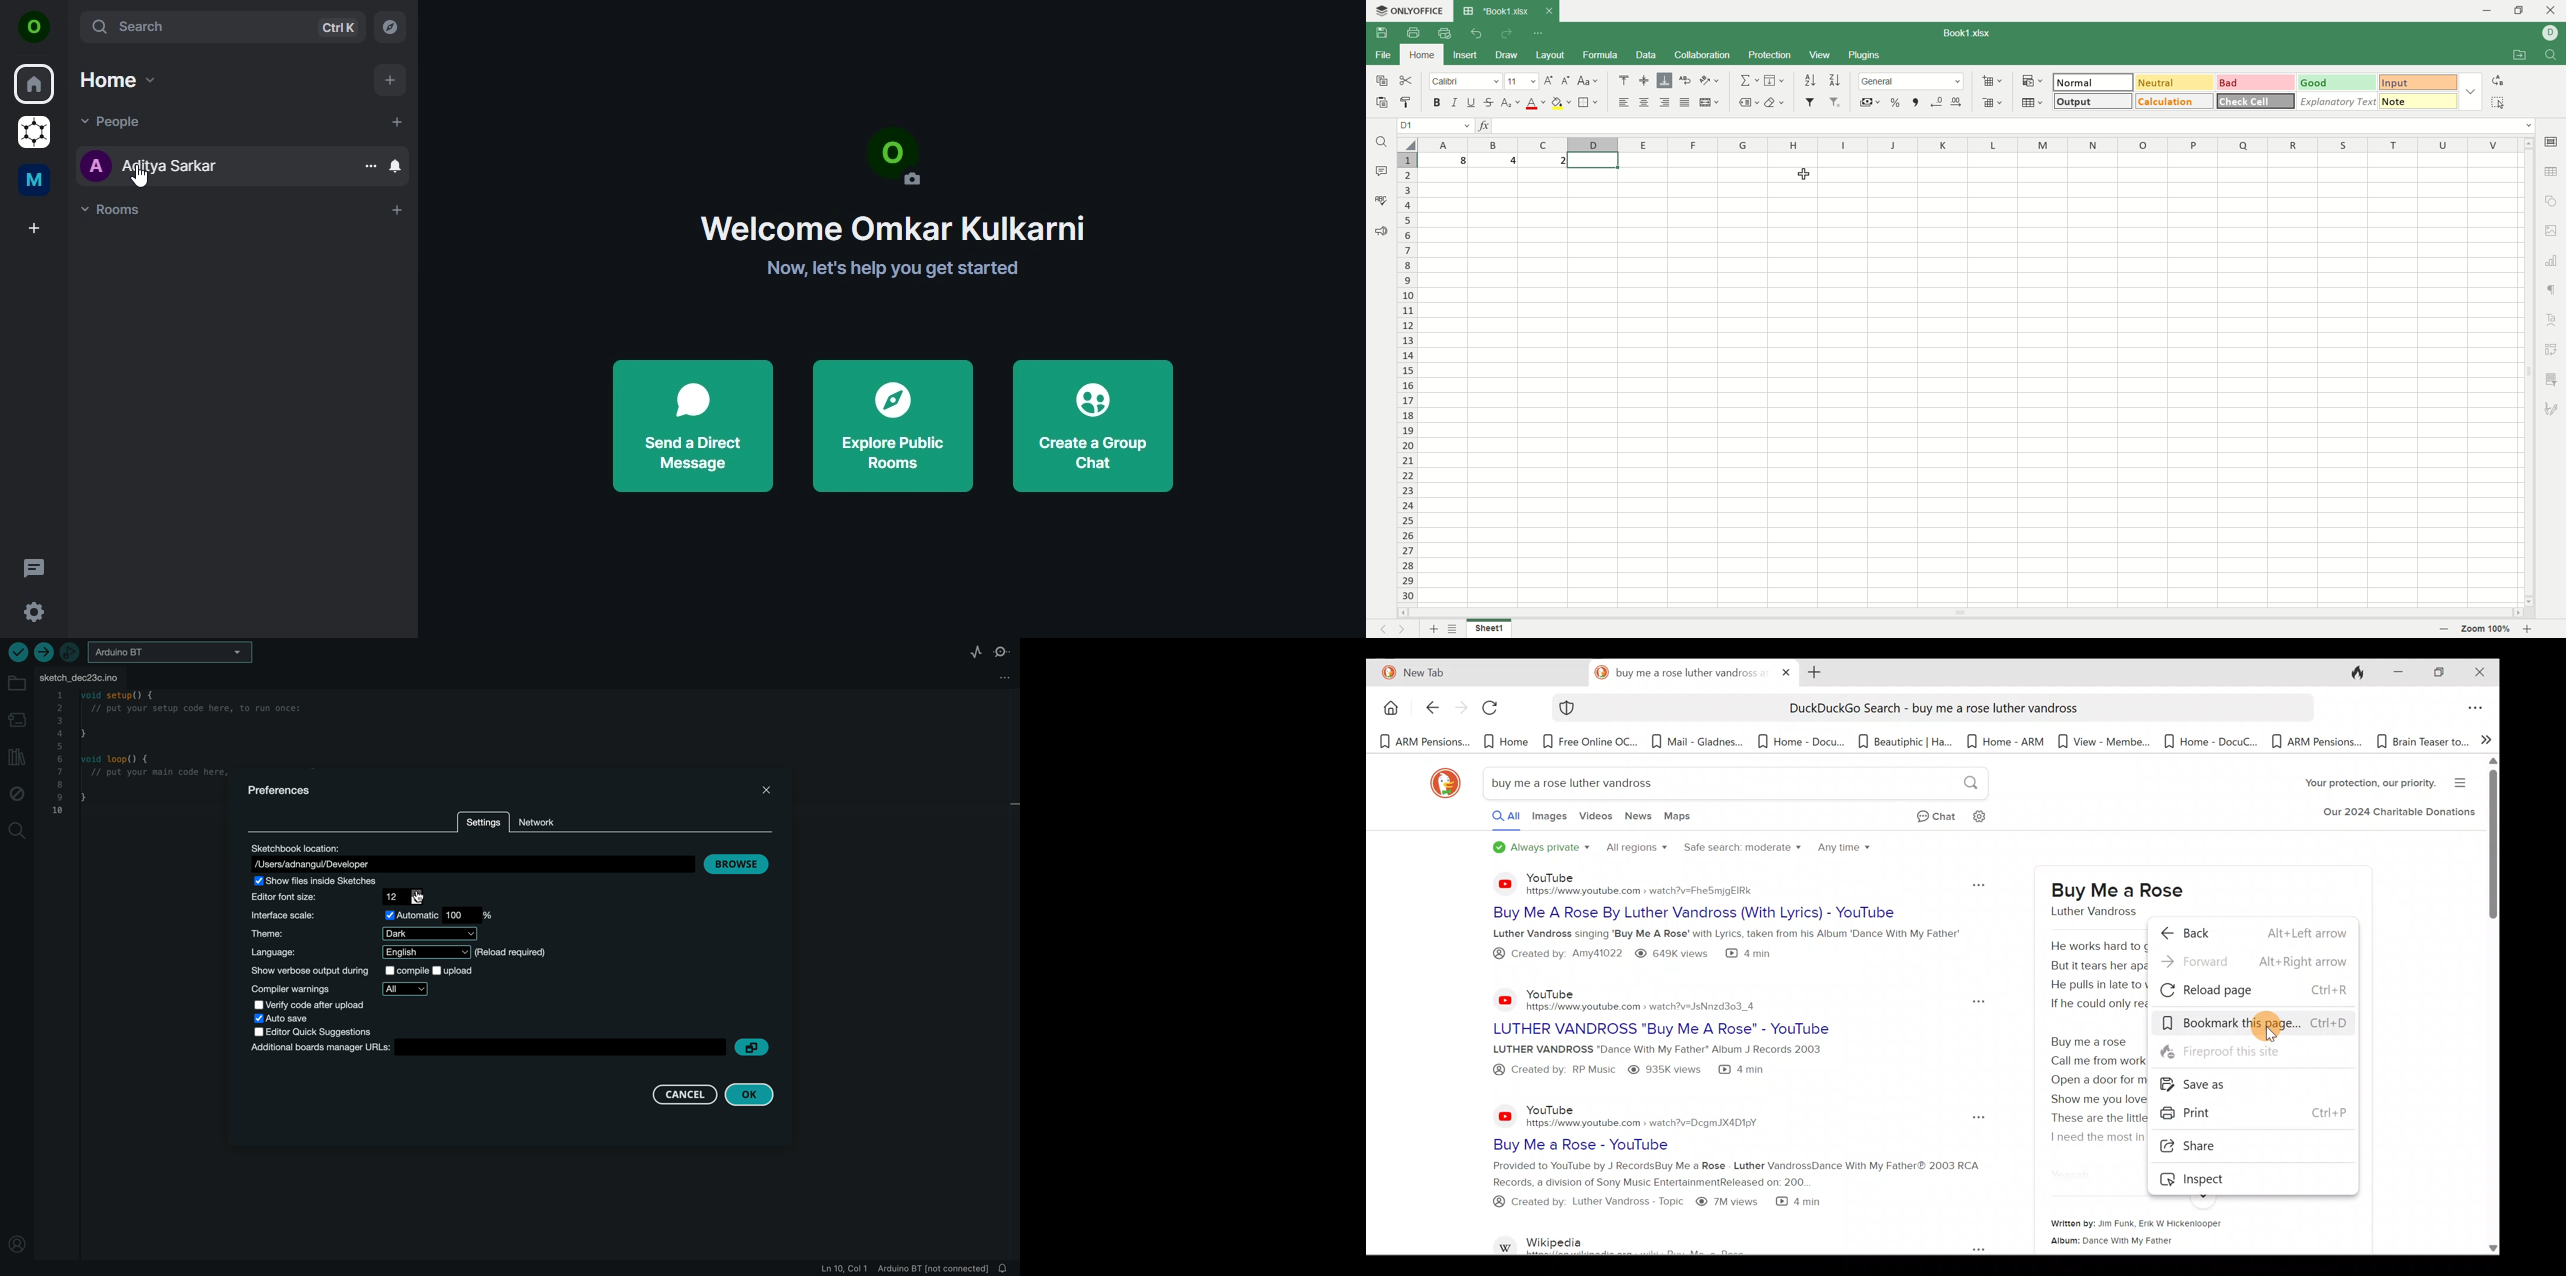 The height and width of the screenshot is (1288, 2576). Describe the element at coordinates (1916, 103) in the screenshot. I see `comma format` at that location.